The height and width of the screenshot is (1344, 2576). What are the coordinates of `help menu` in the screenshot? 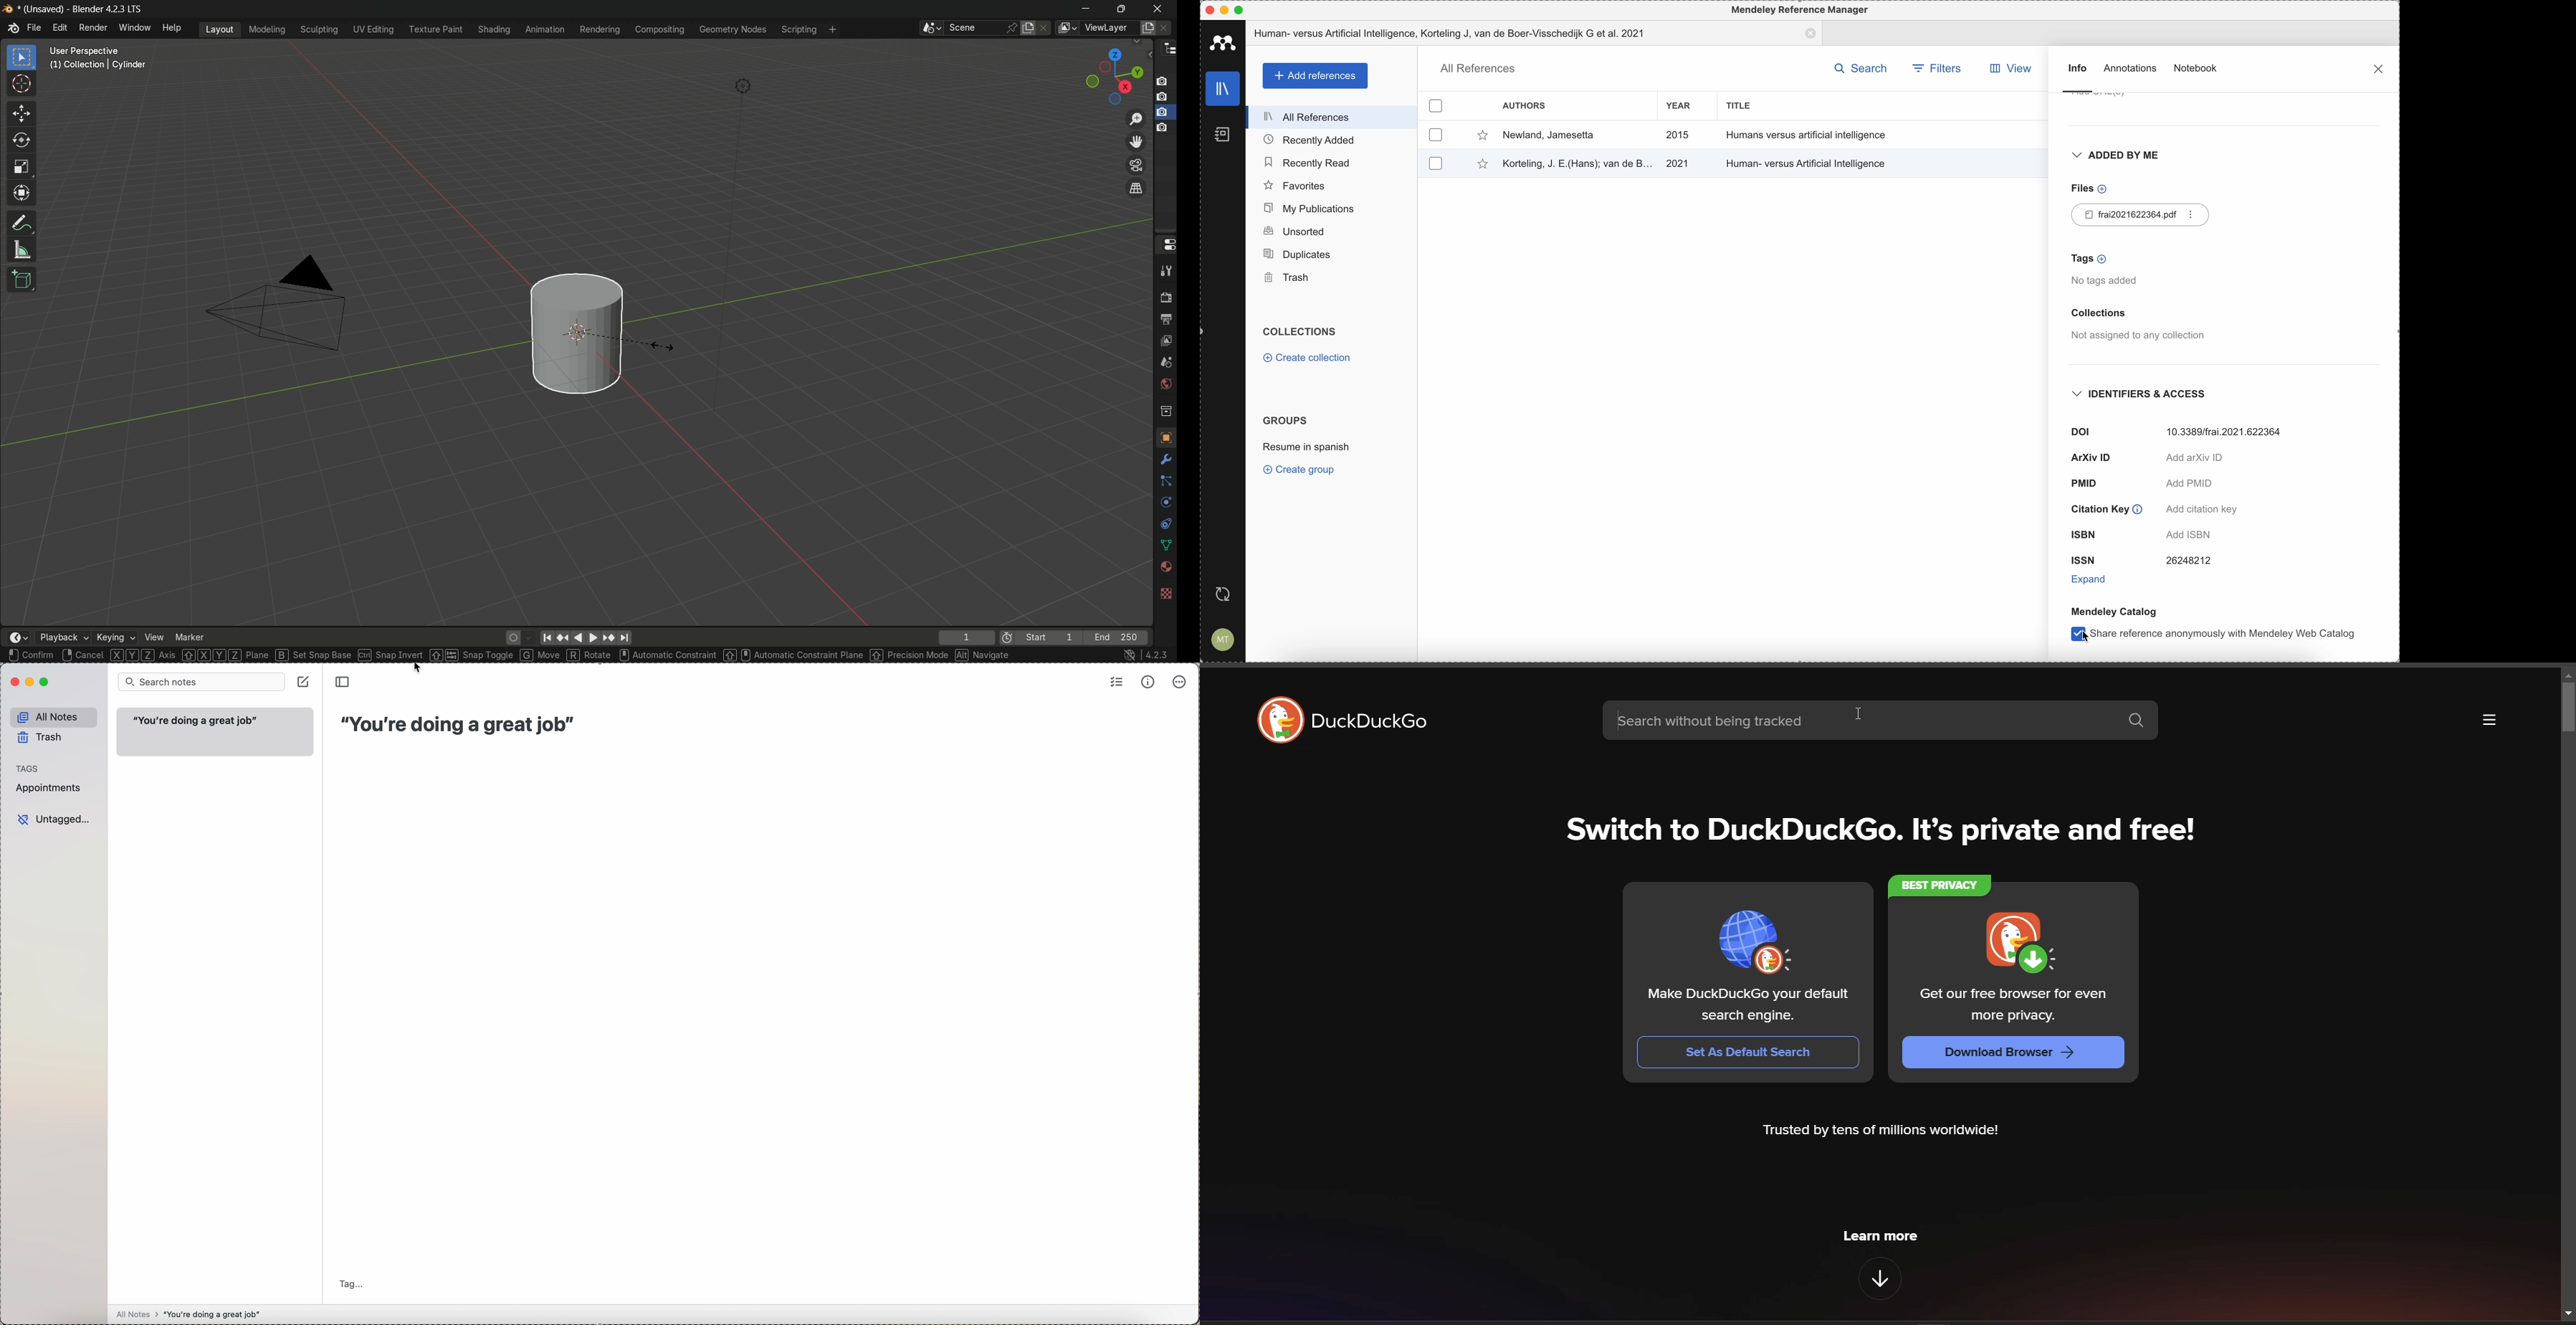 It's located at (173, 28).